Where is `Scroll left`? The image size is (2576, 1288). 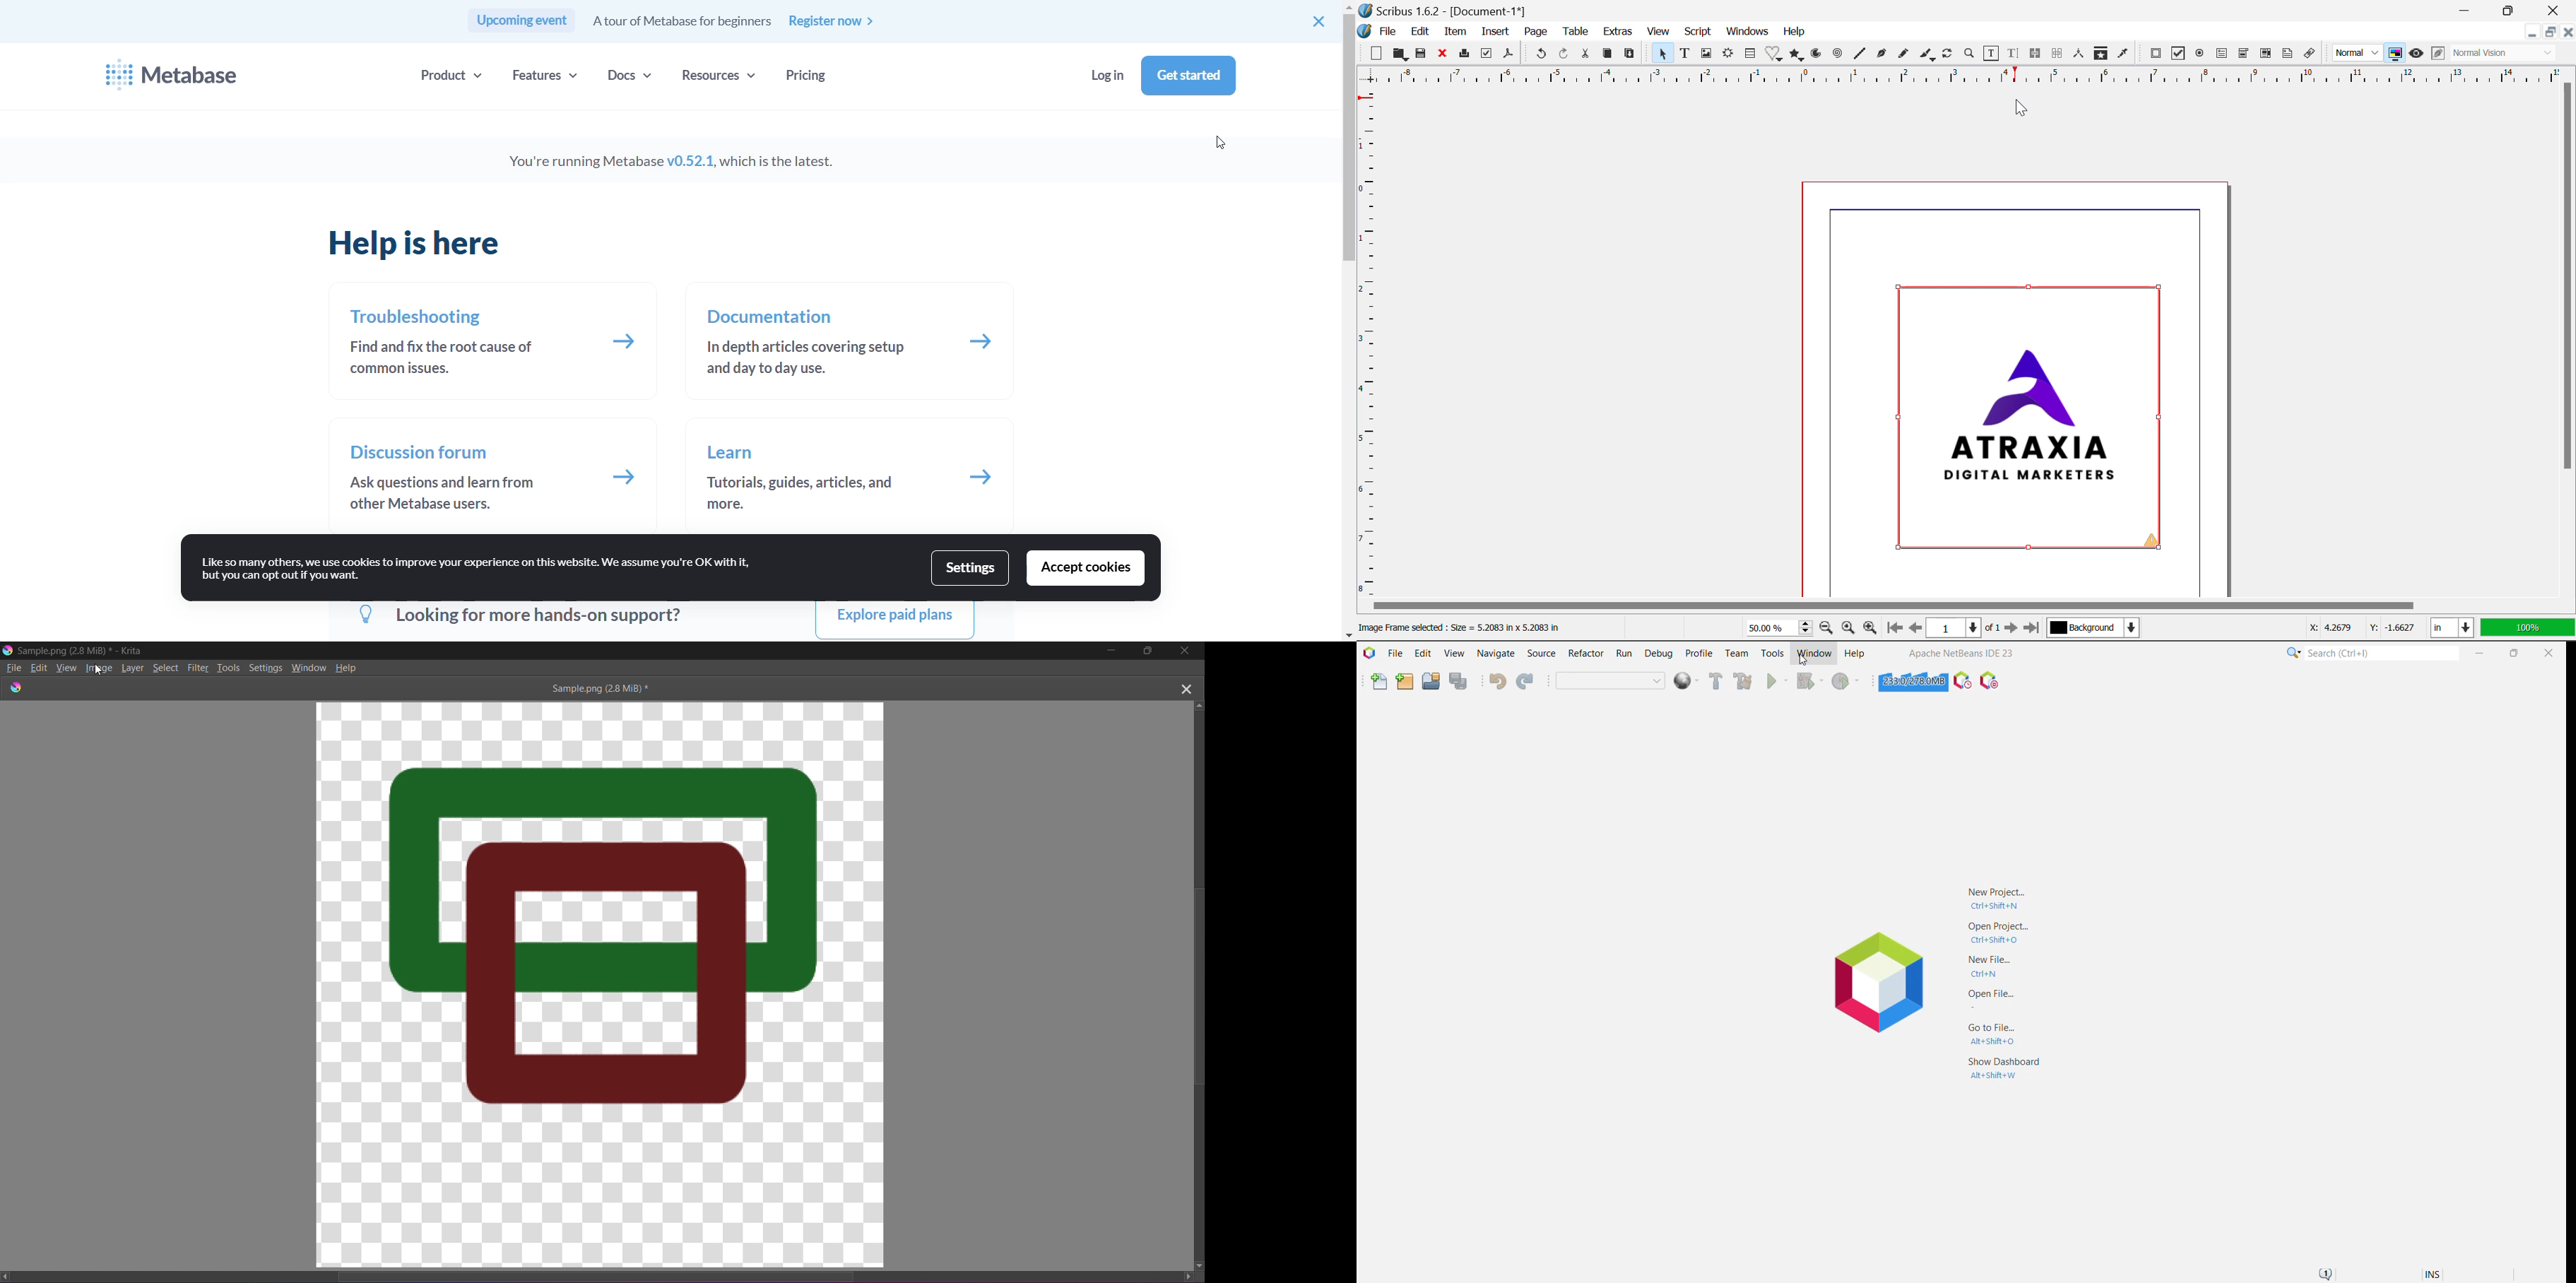
Scroll left is located at coordinates (8, 1276).